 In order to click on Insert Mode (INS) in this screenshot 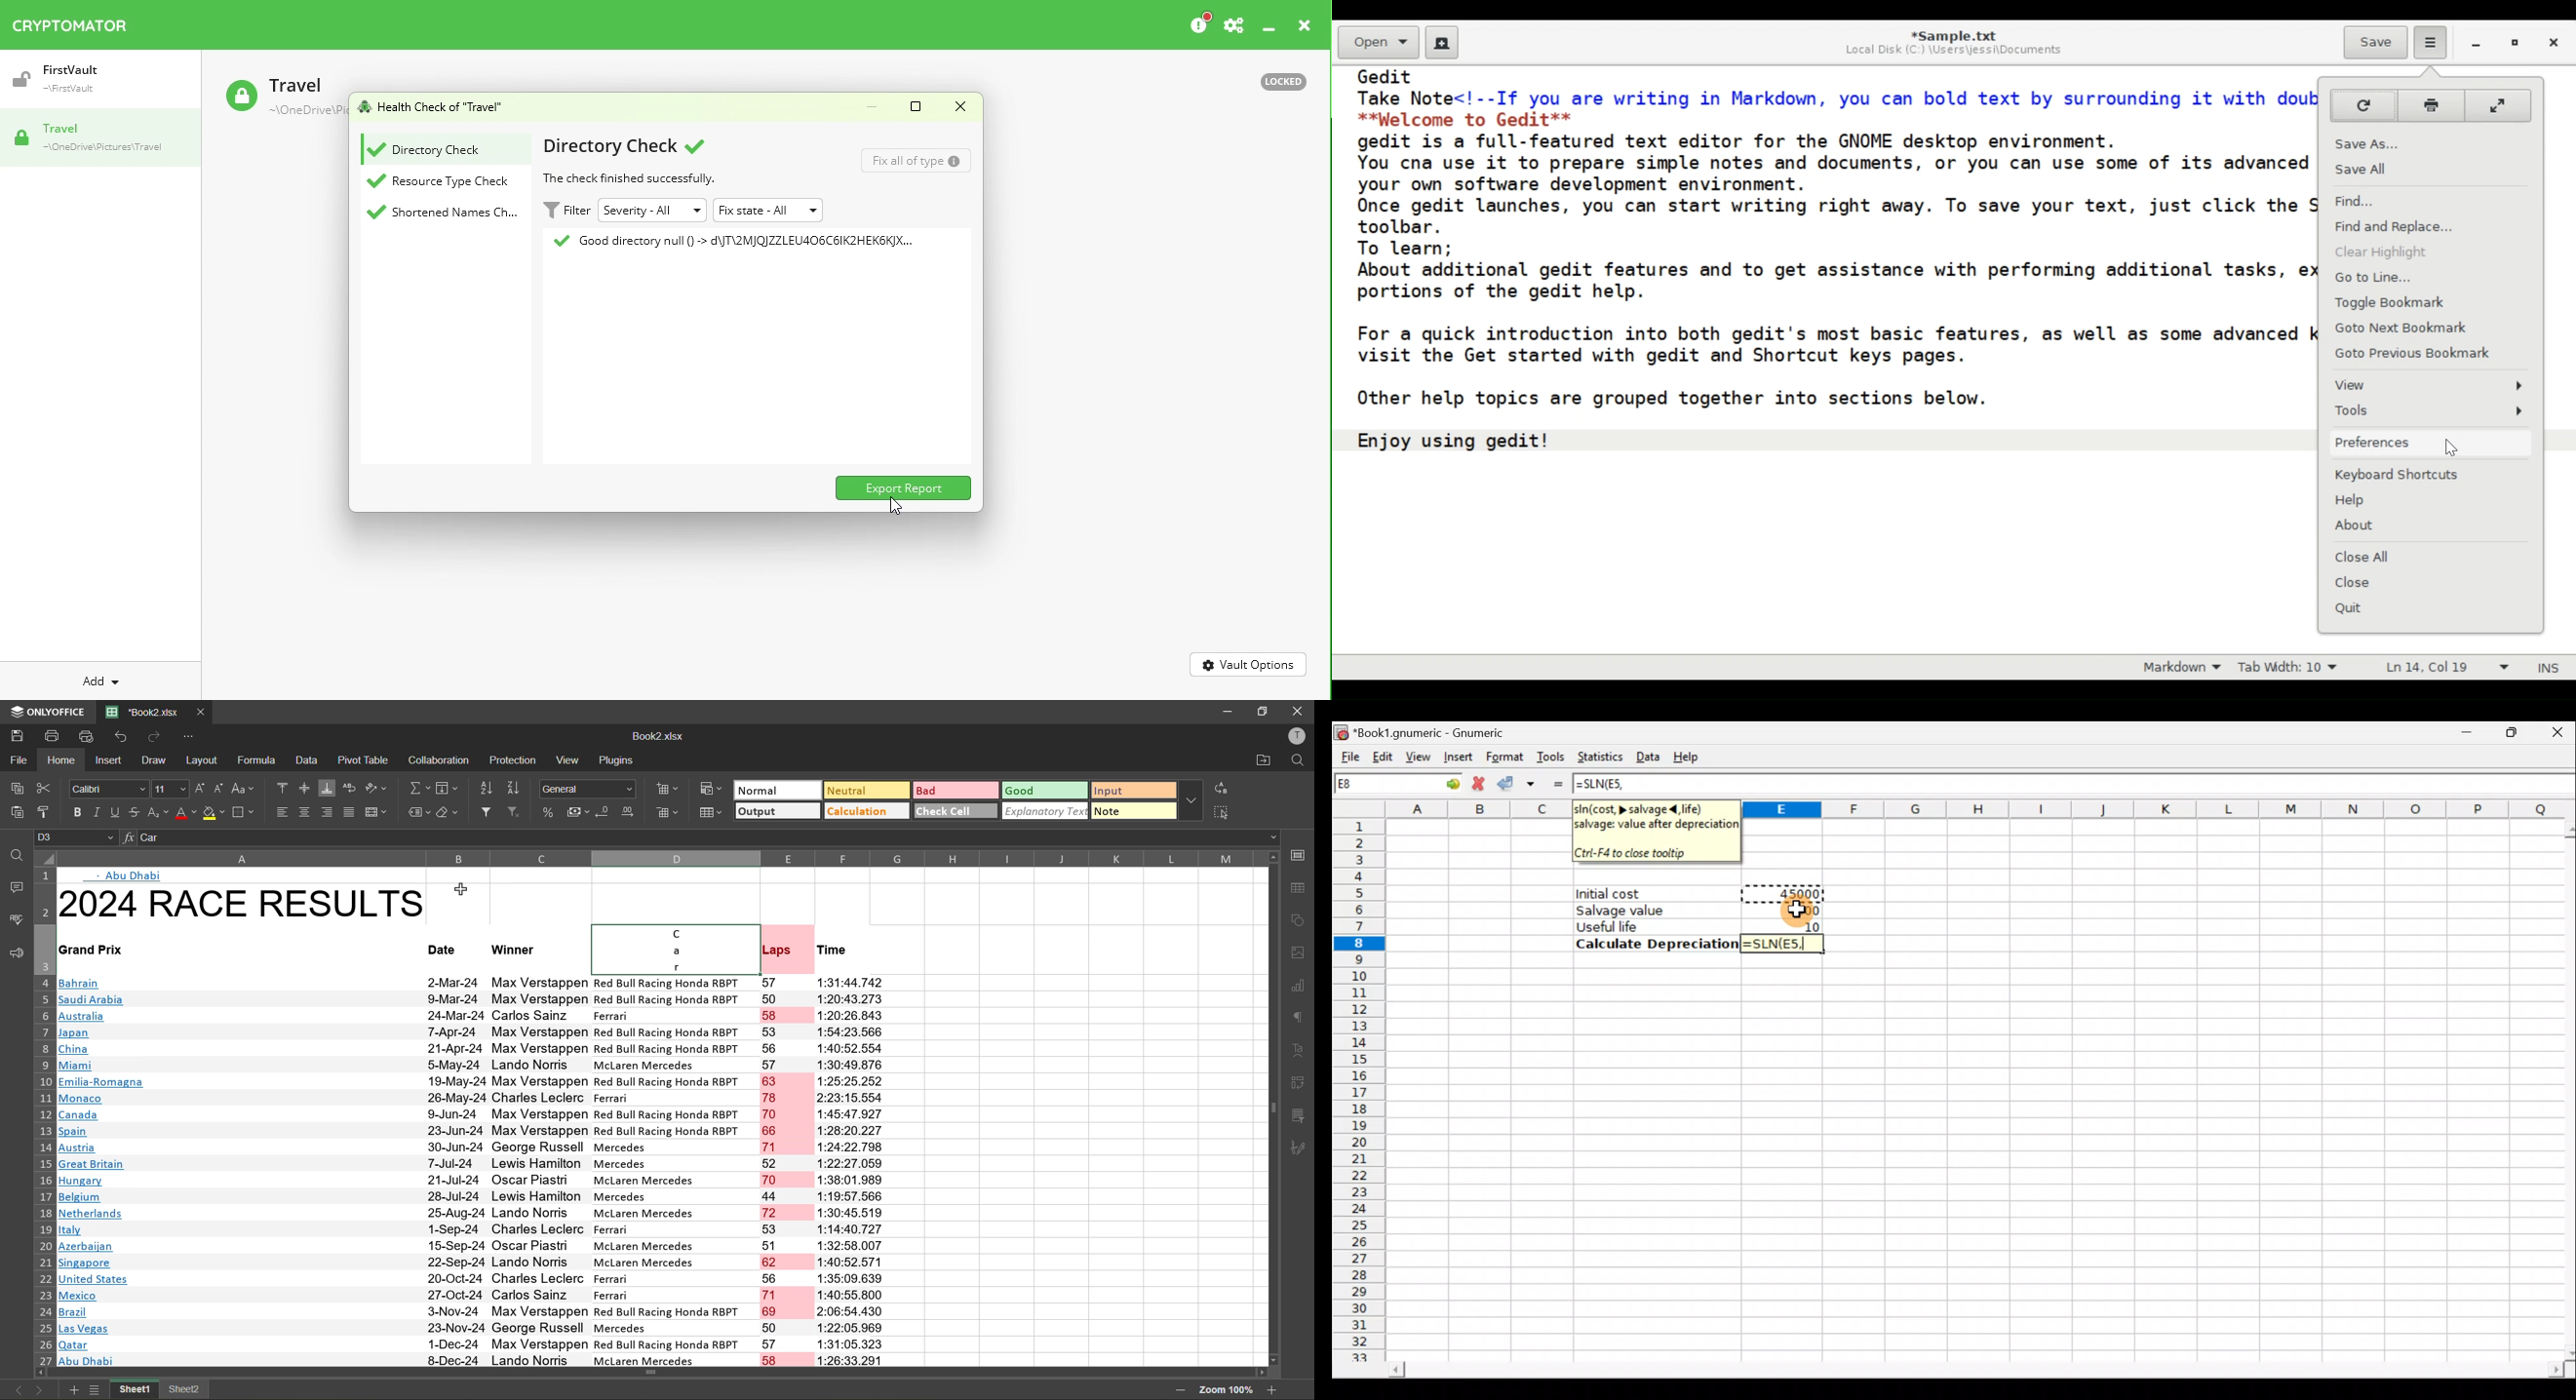, I will do `click(2547, 667)`.